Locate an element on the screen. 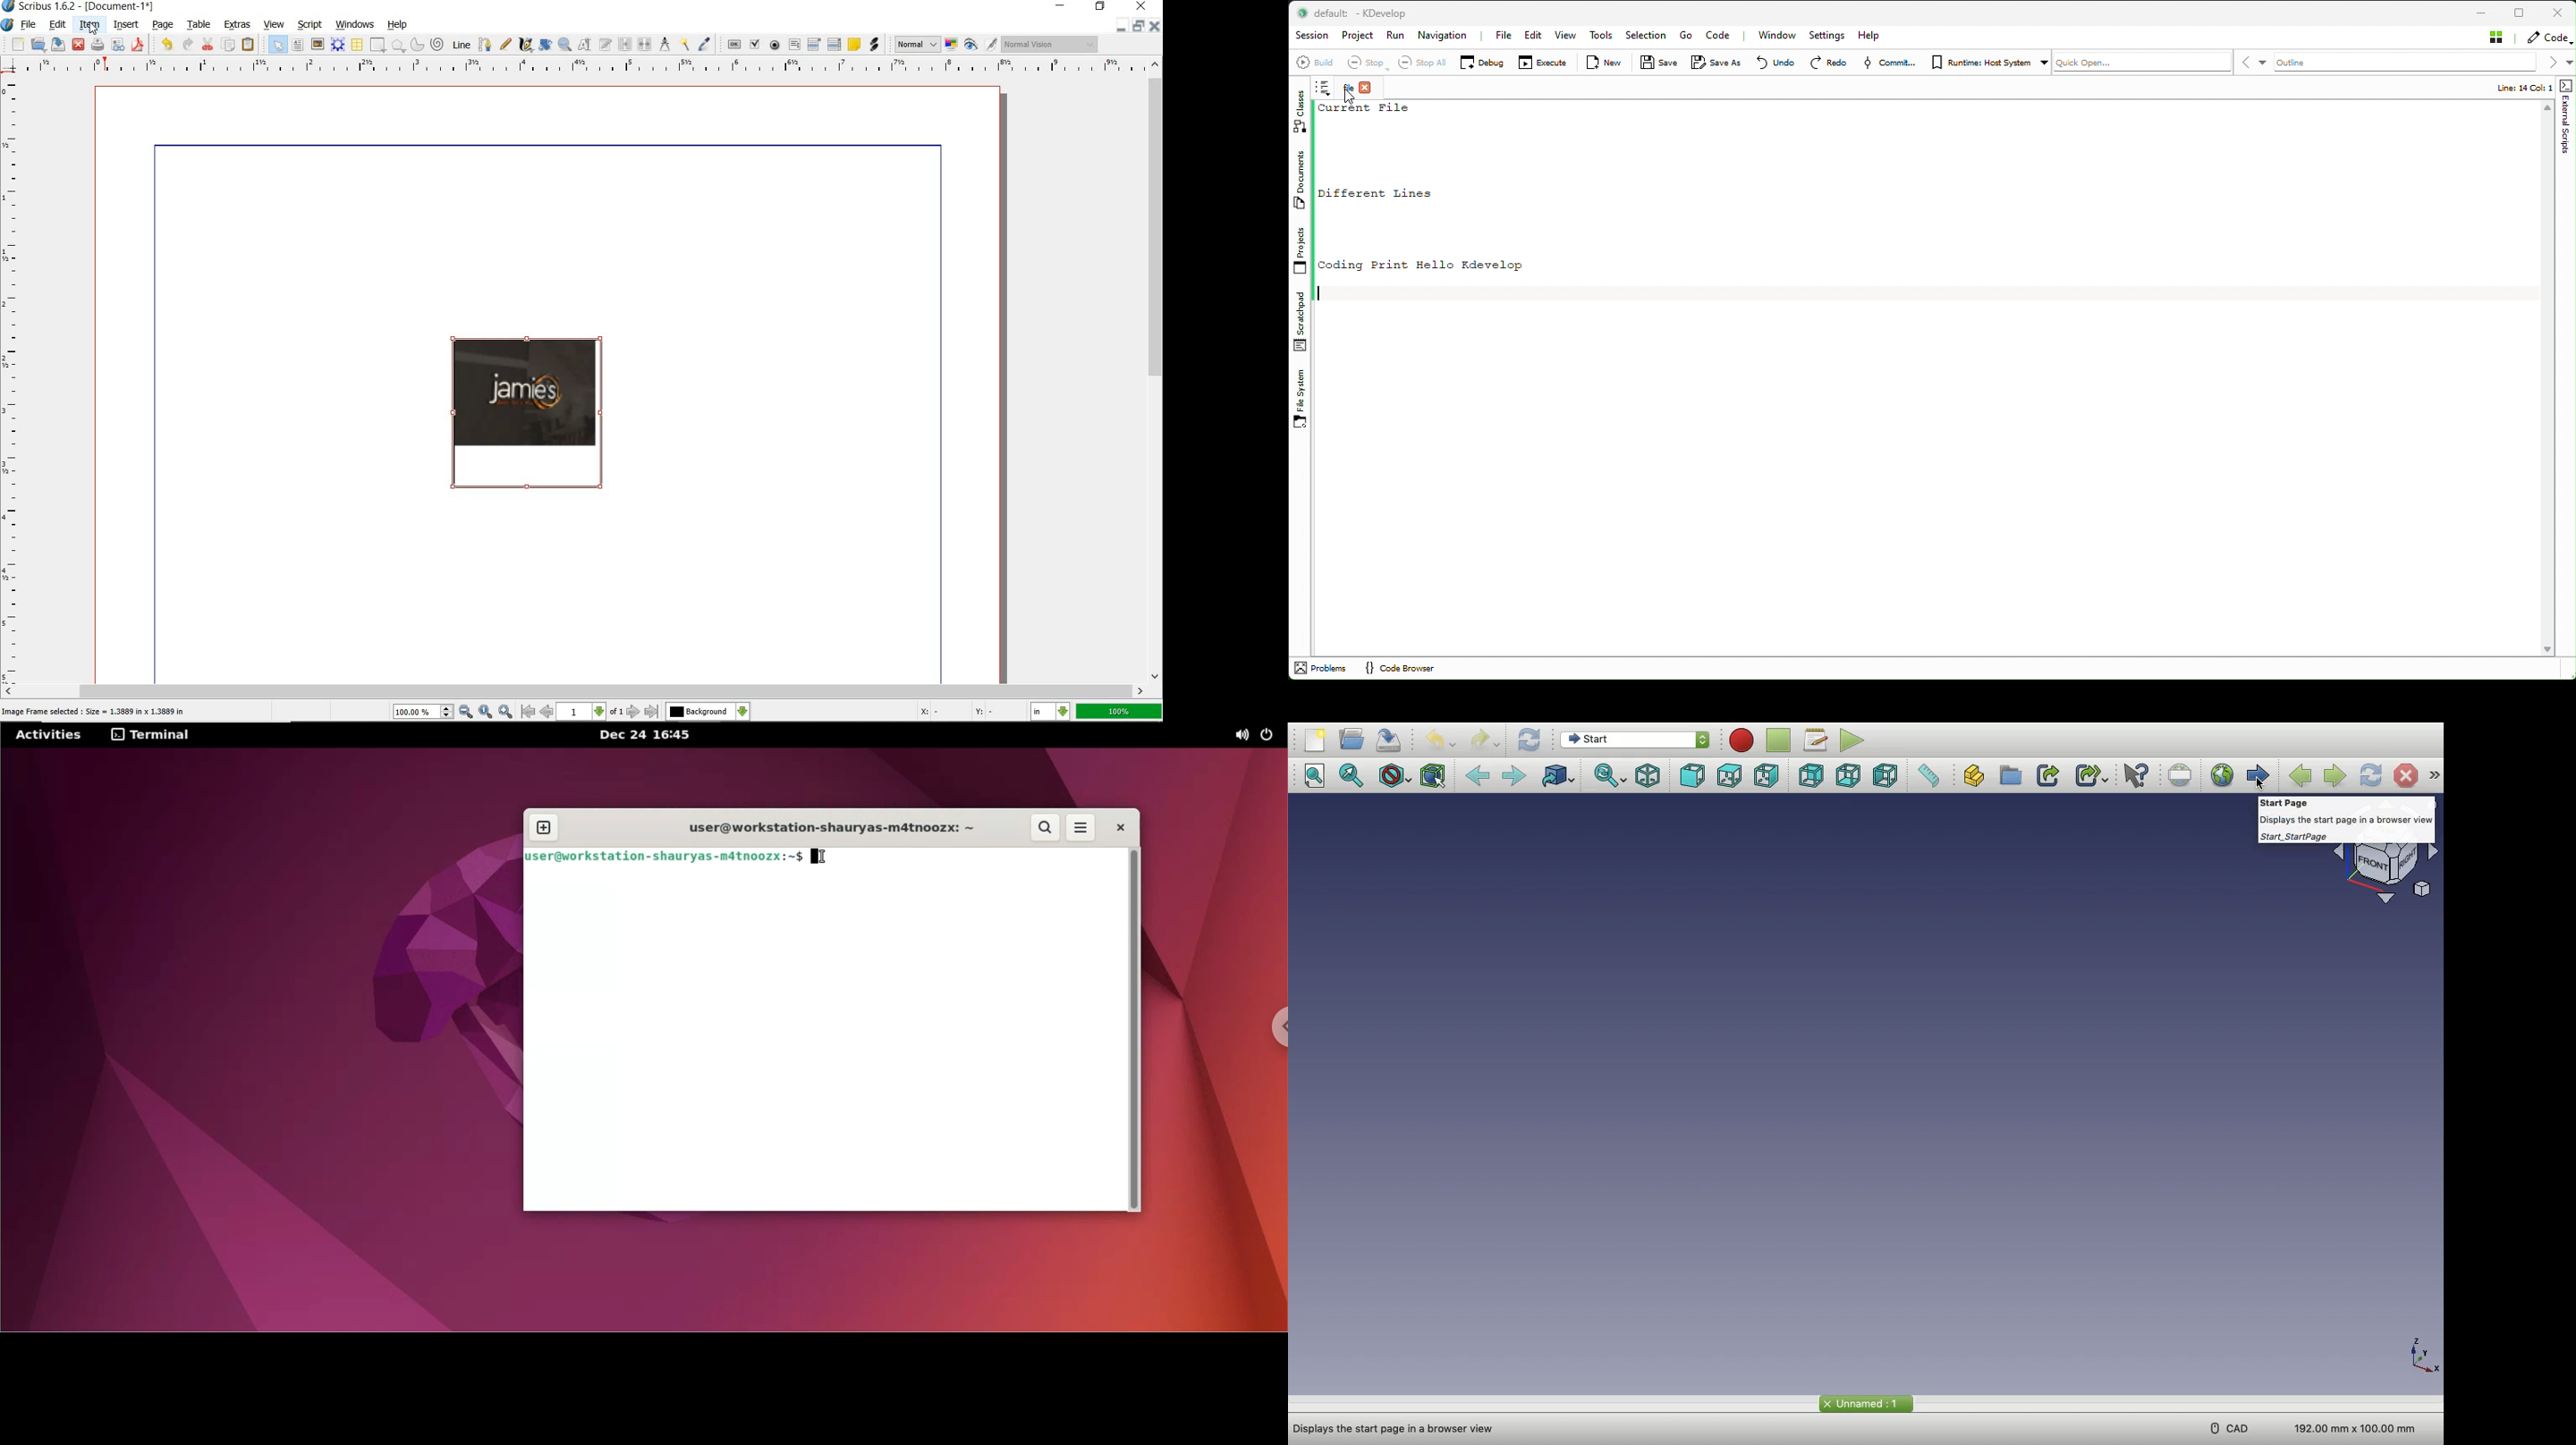  Previous page is located at coordinates (2301, 777).